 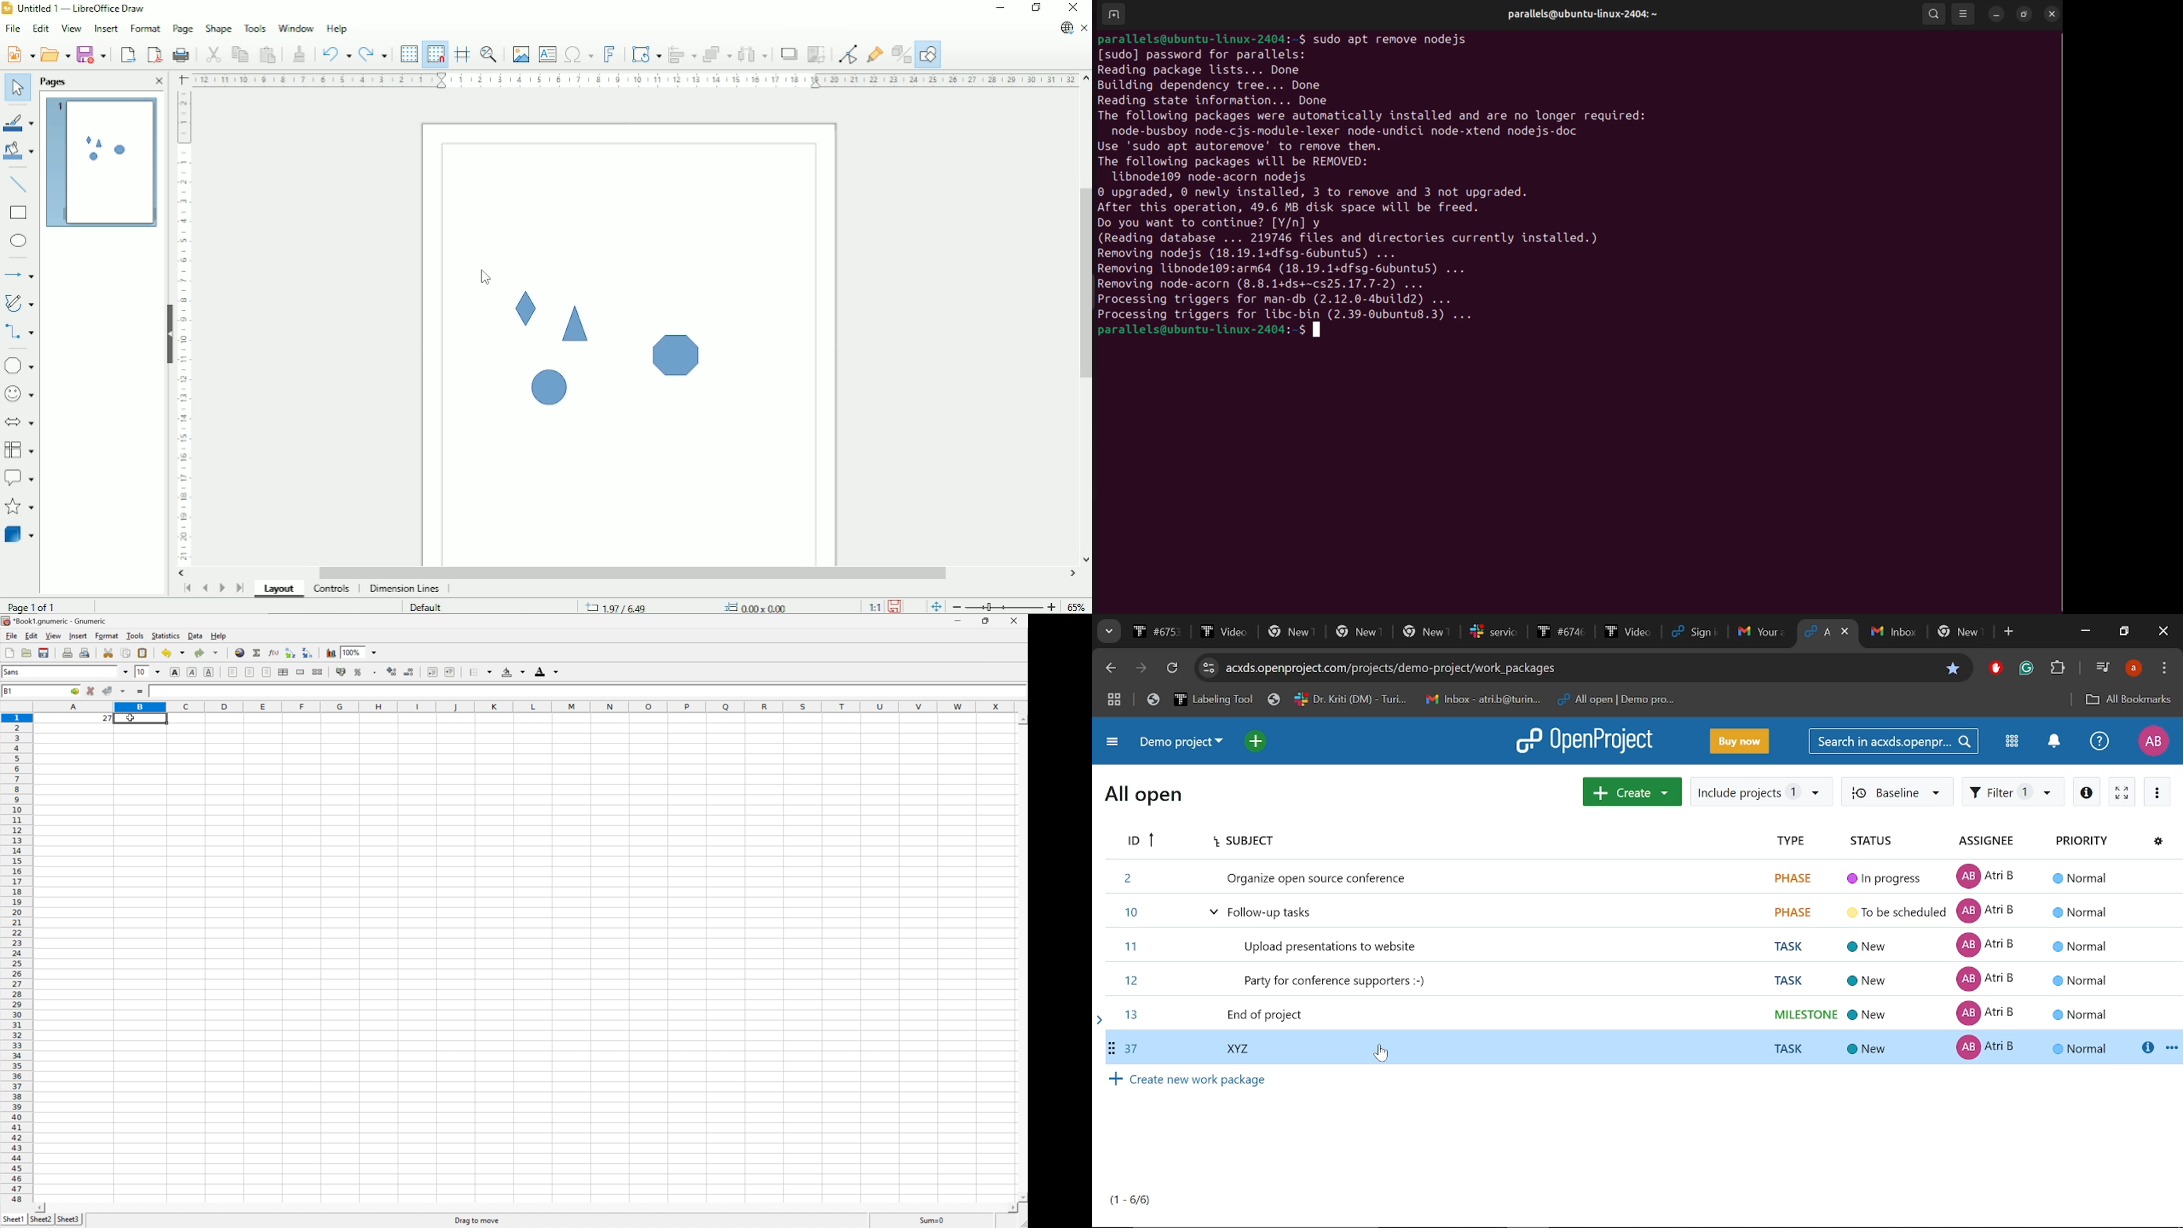 What do you see at coordinates (20, 153) in the screenshot?
I see `Fill color` at bounding box center [20, 153].